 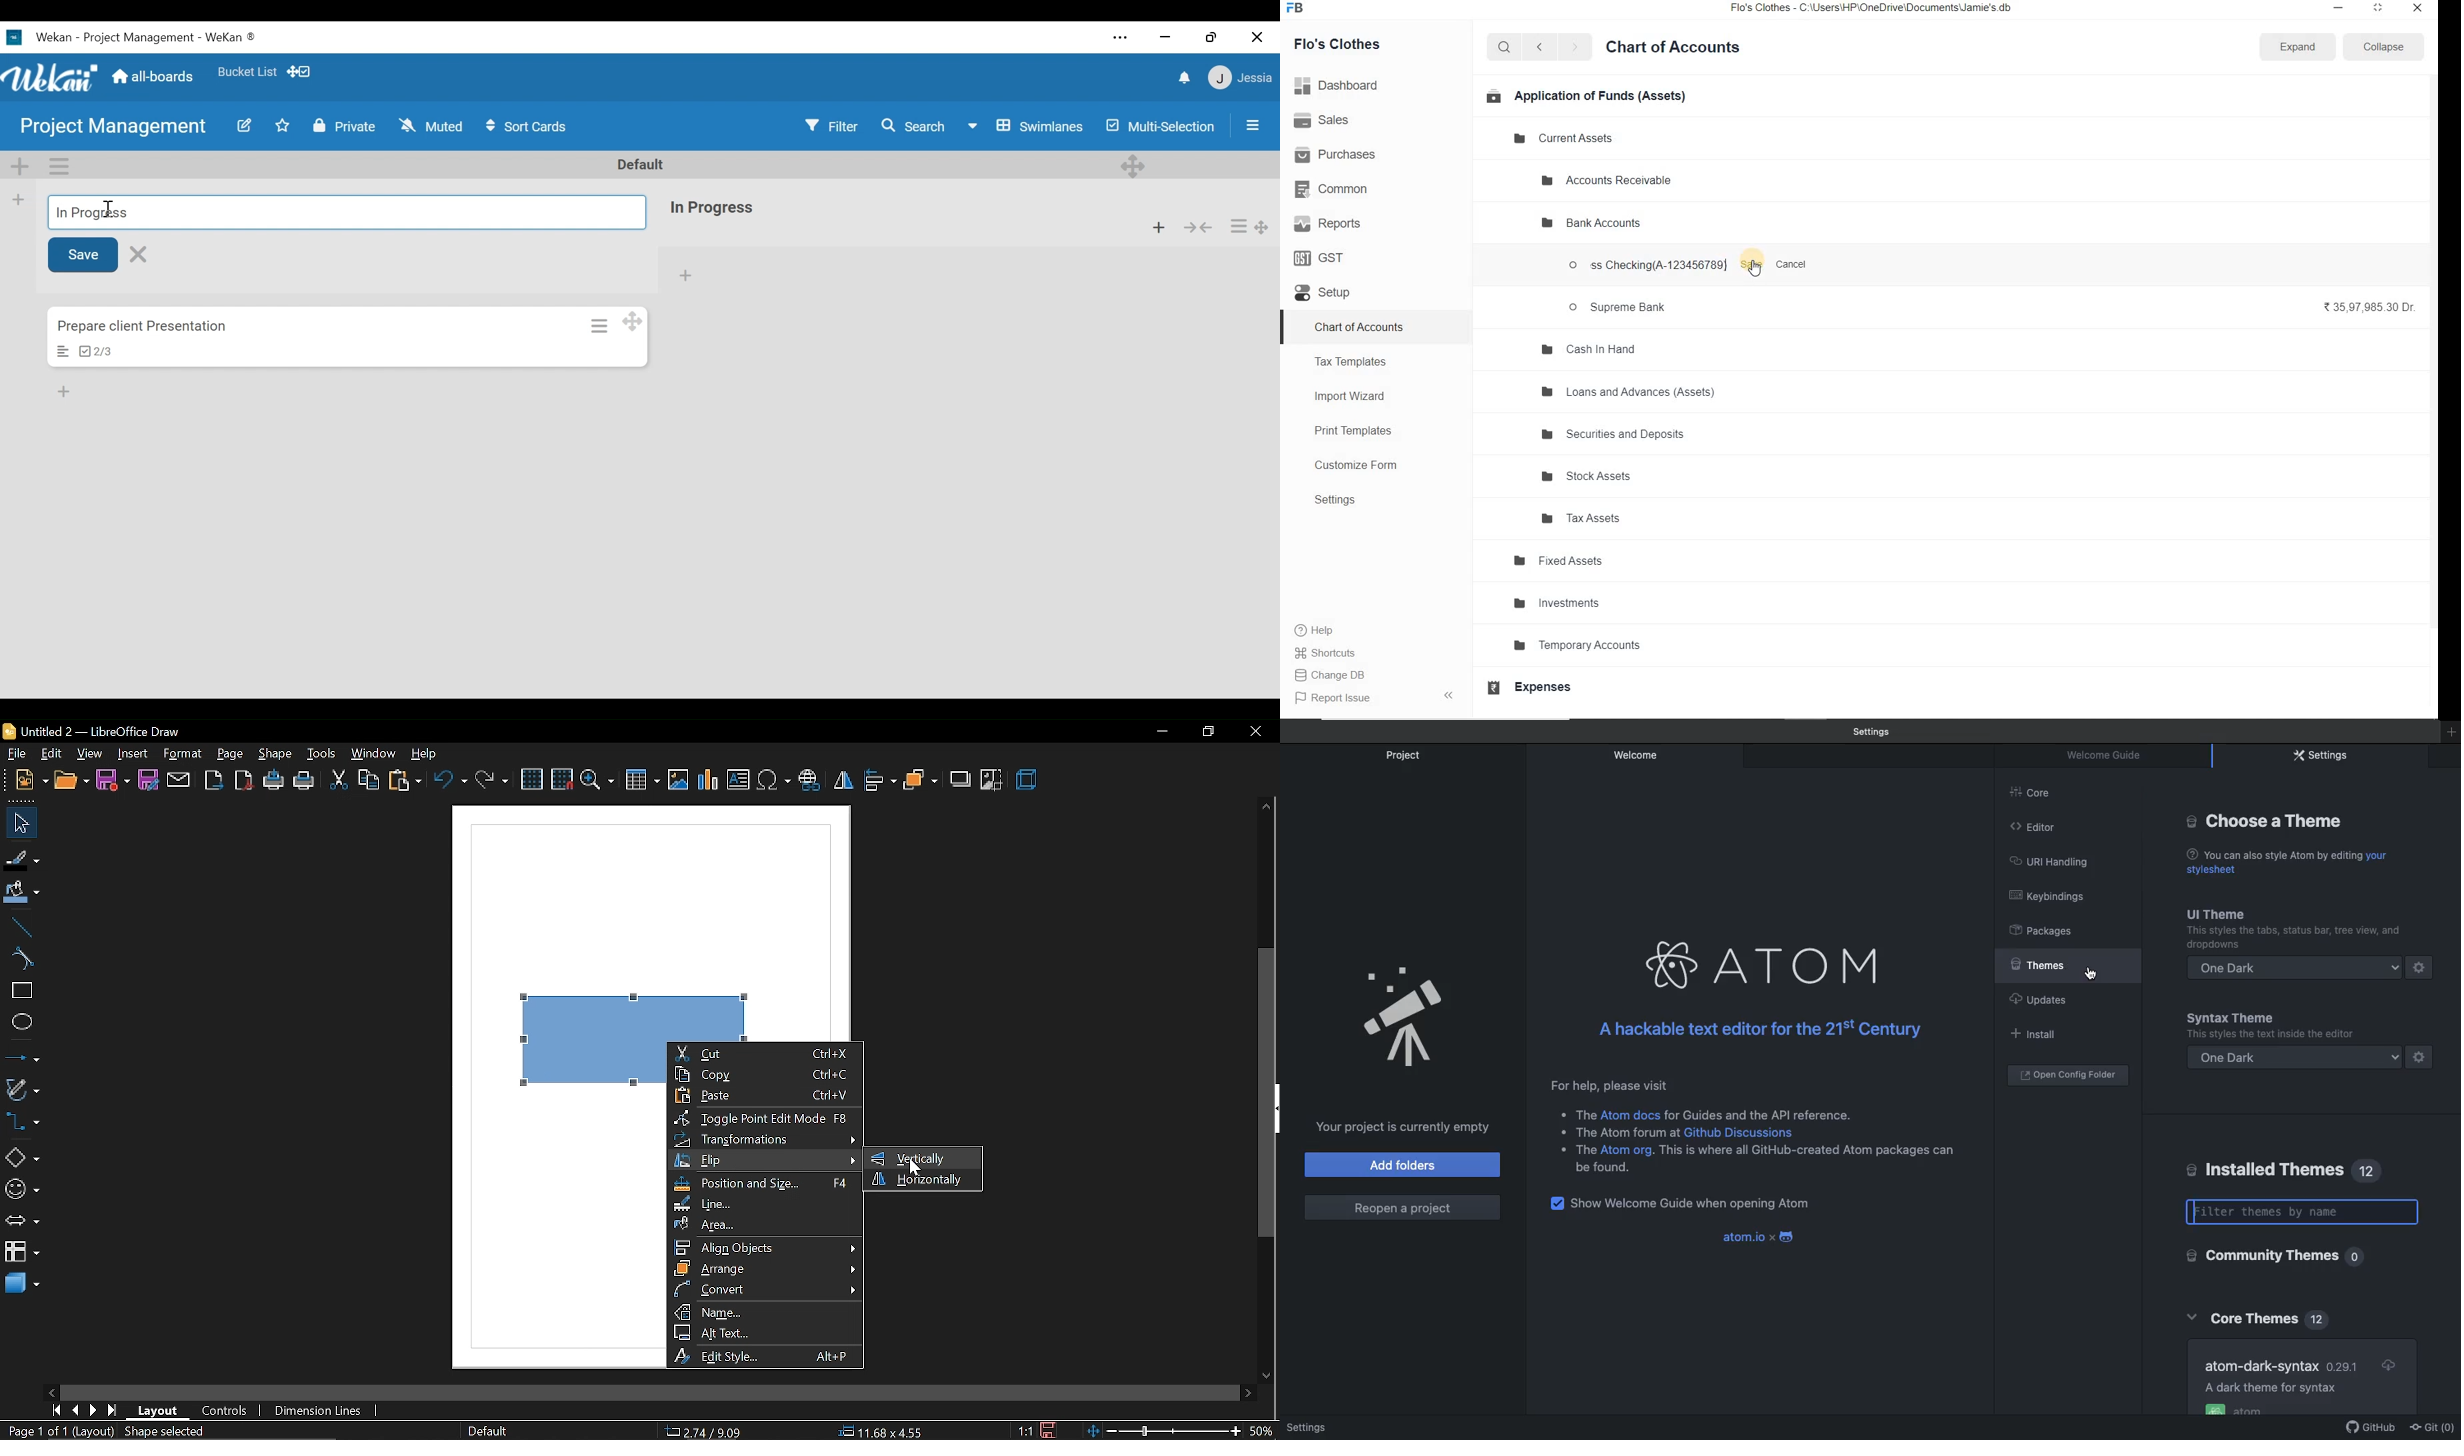 I want to click on Report Issue, so click(x=1332, y=698).